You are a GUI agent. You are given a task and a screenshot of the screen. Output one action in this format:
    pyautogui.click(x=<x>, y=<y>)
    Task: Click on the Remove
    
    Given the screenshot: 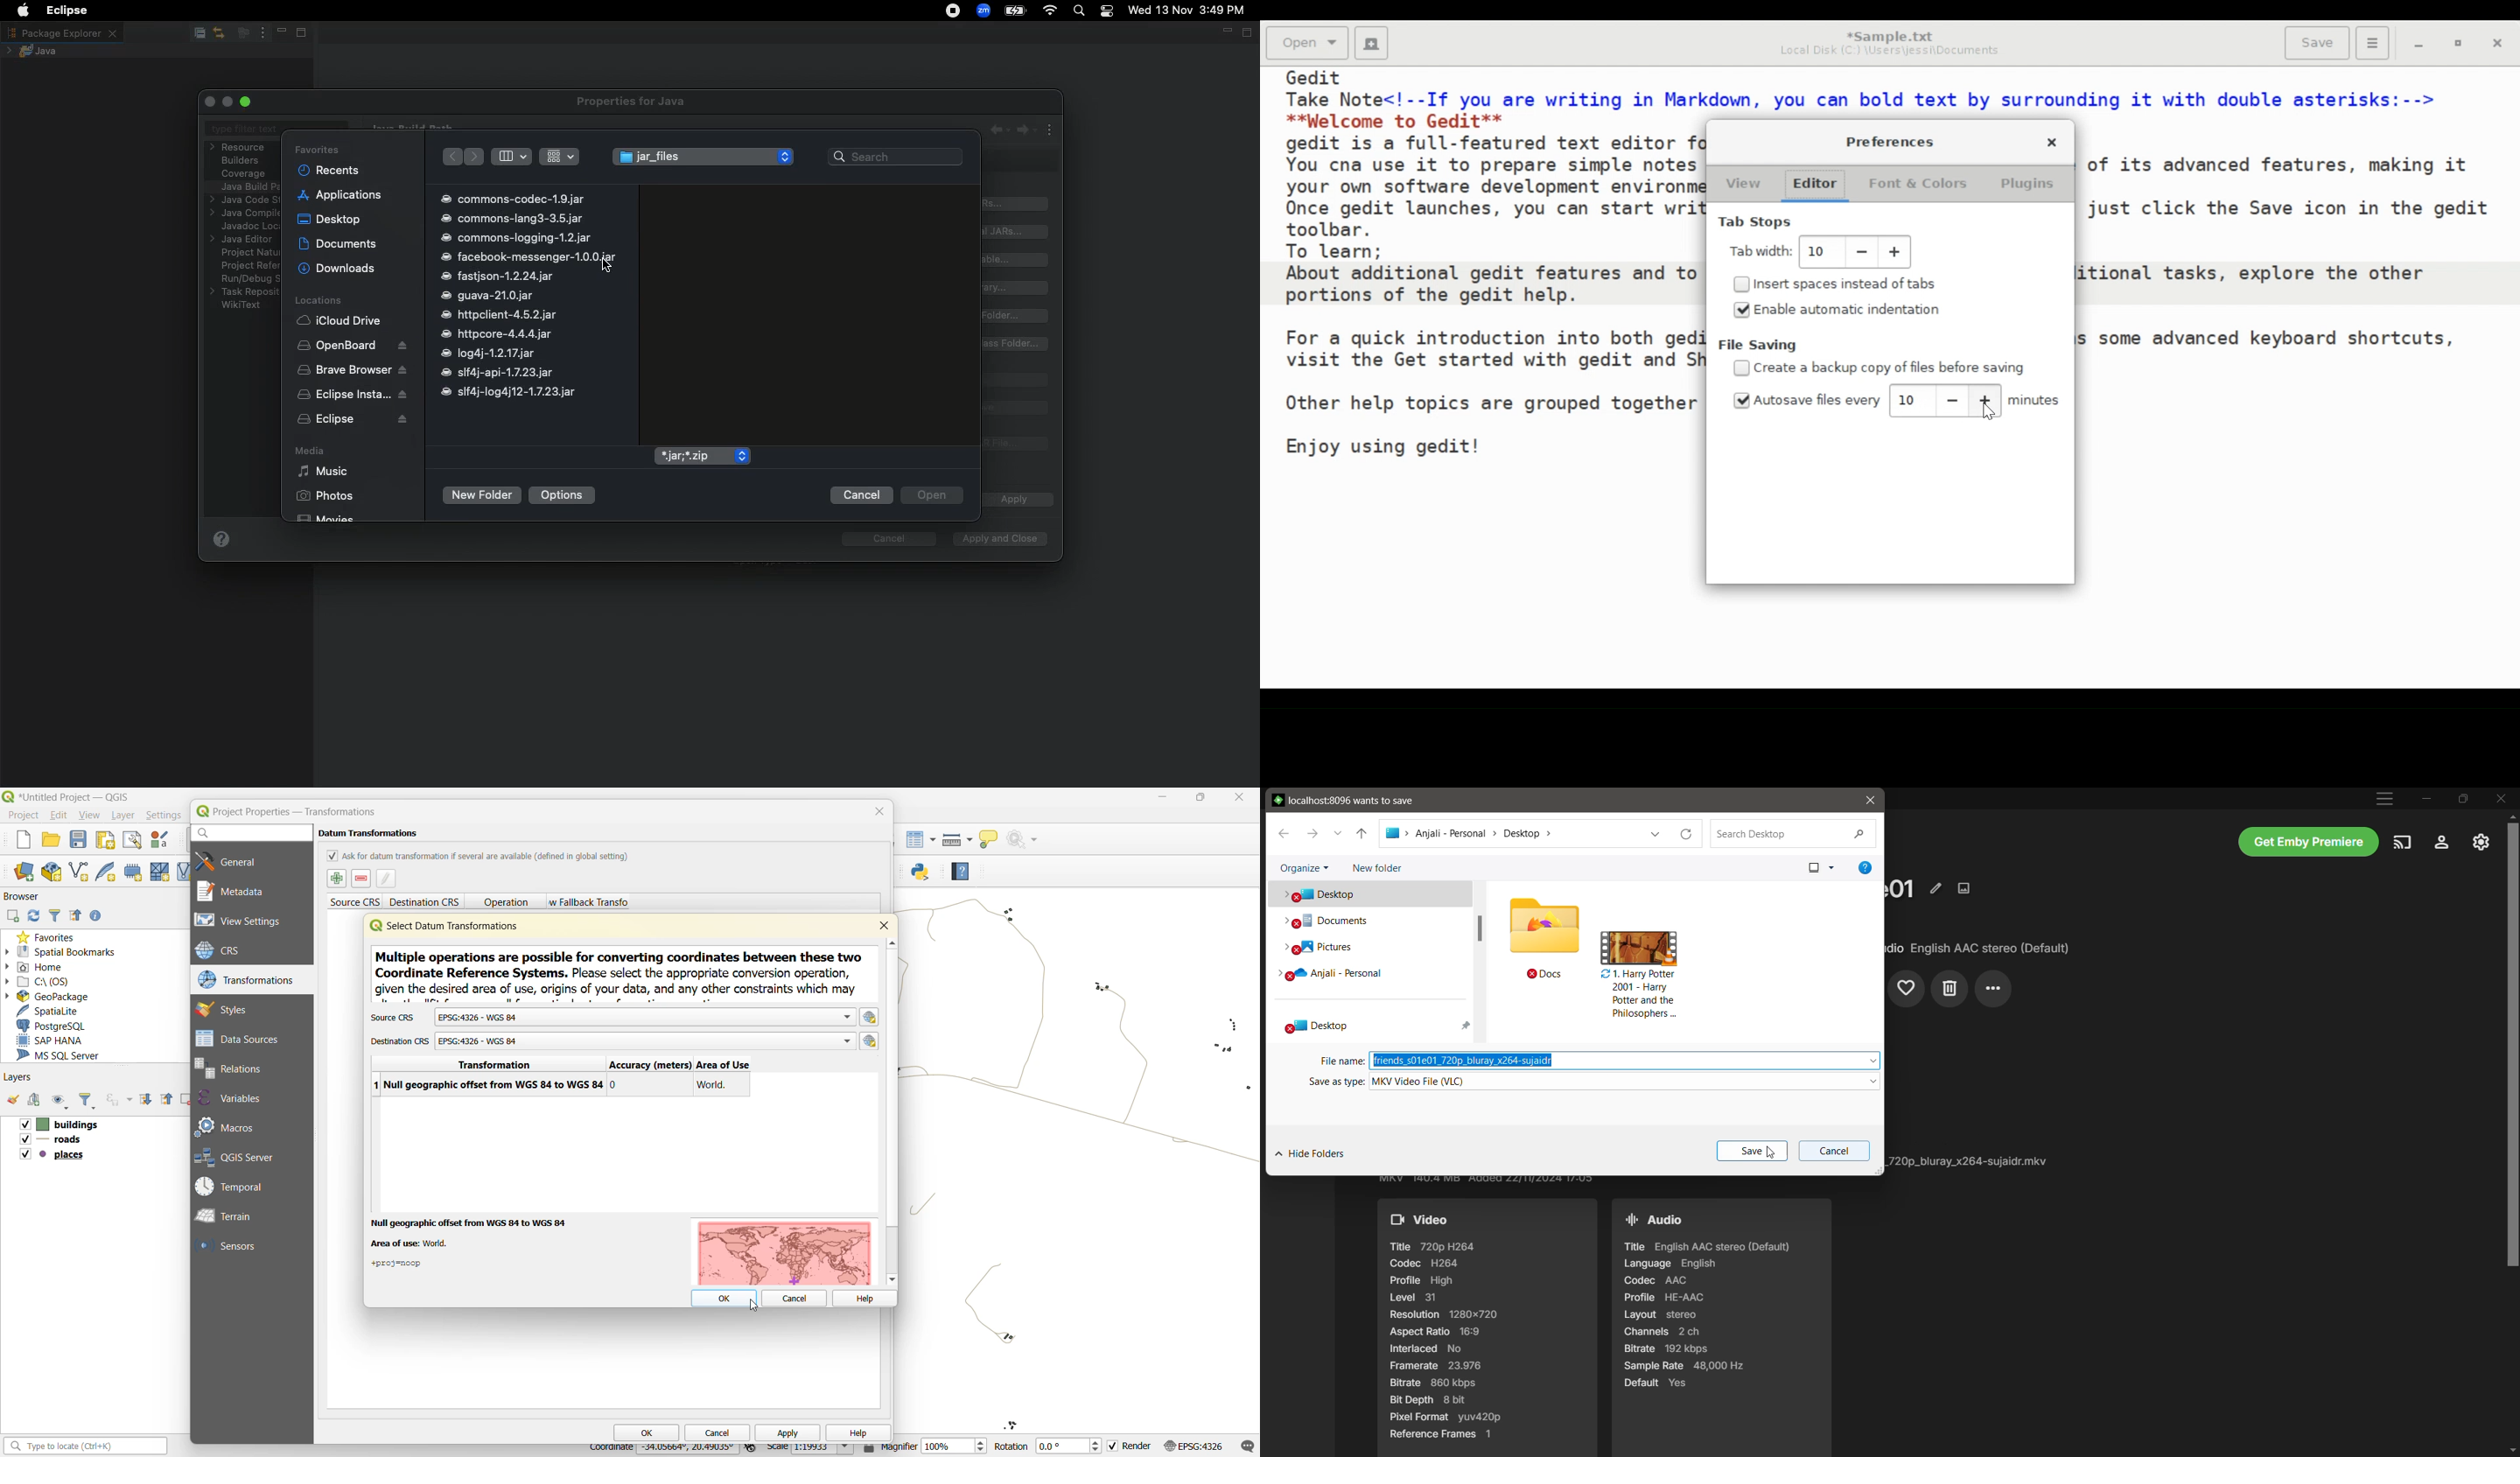 What is the action you would take?
    pyautogui.click(x=1016, y=408)
    